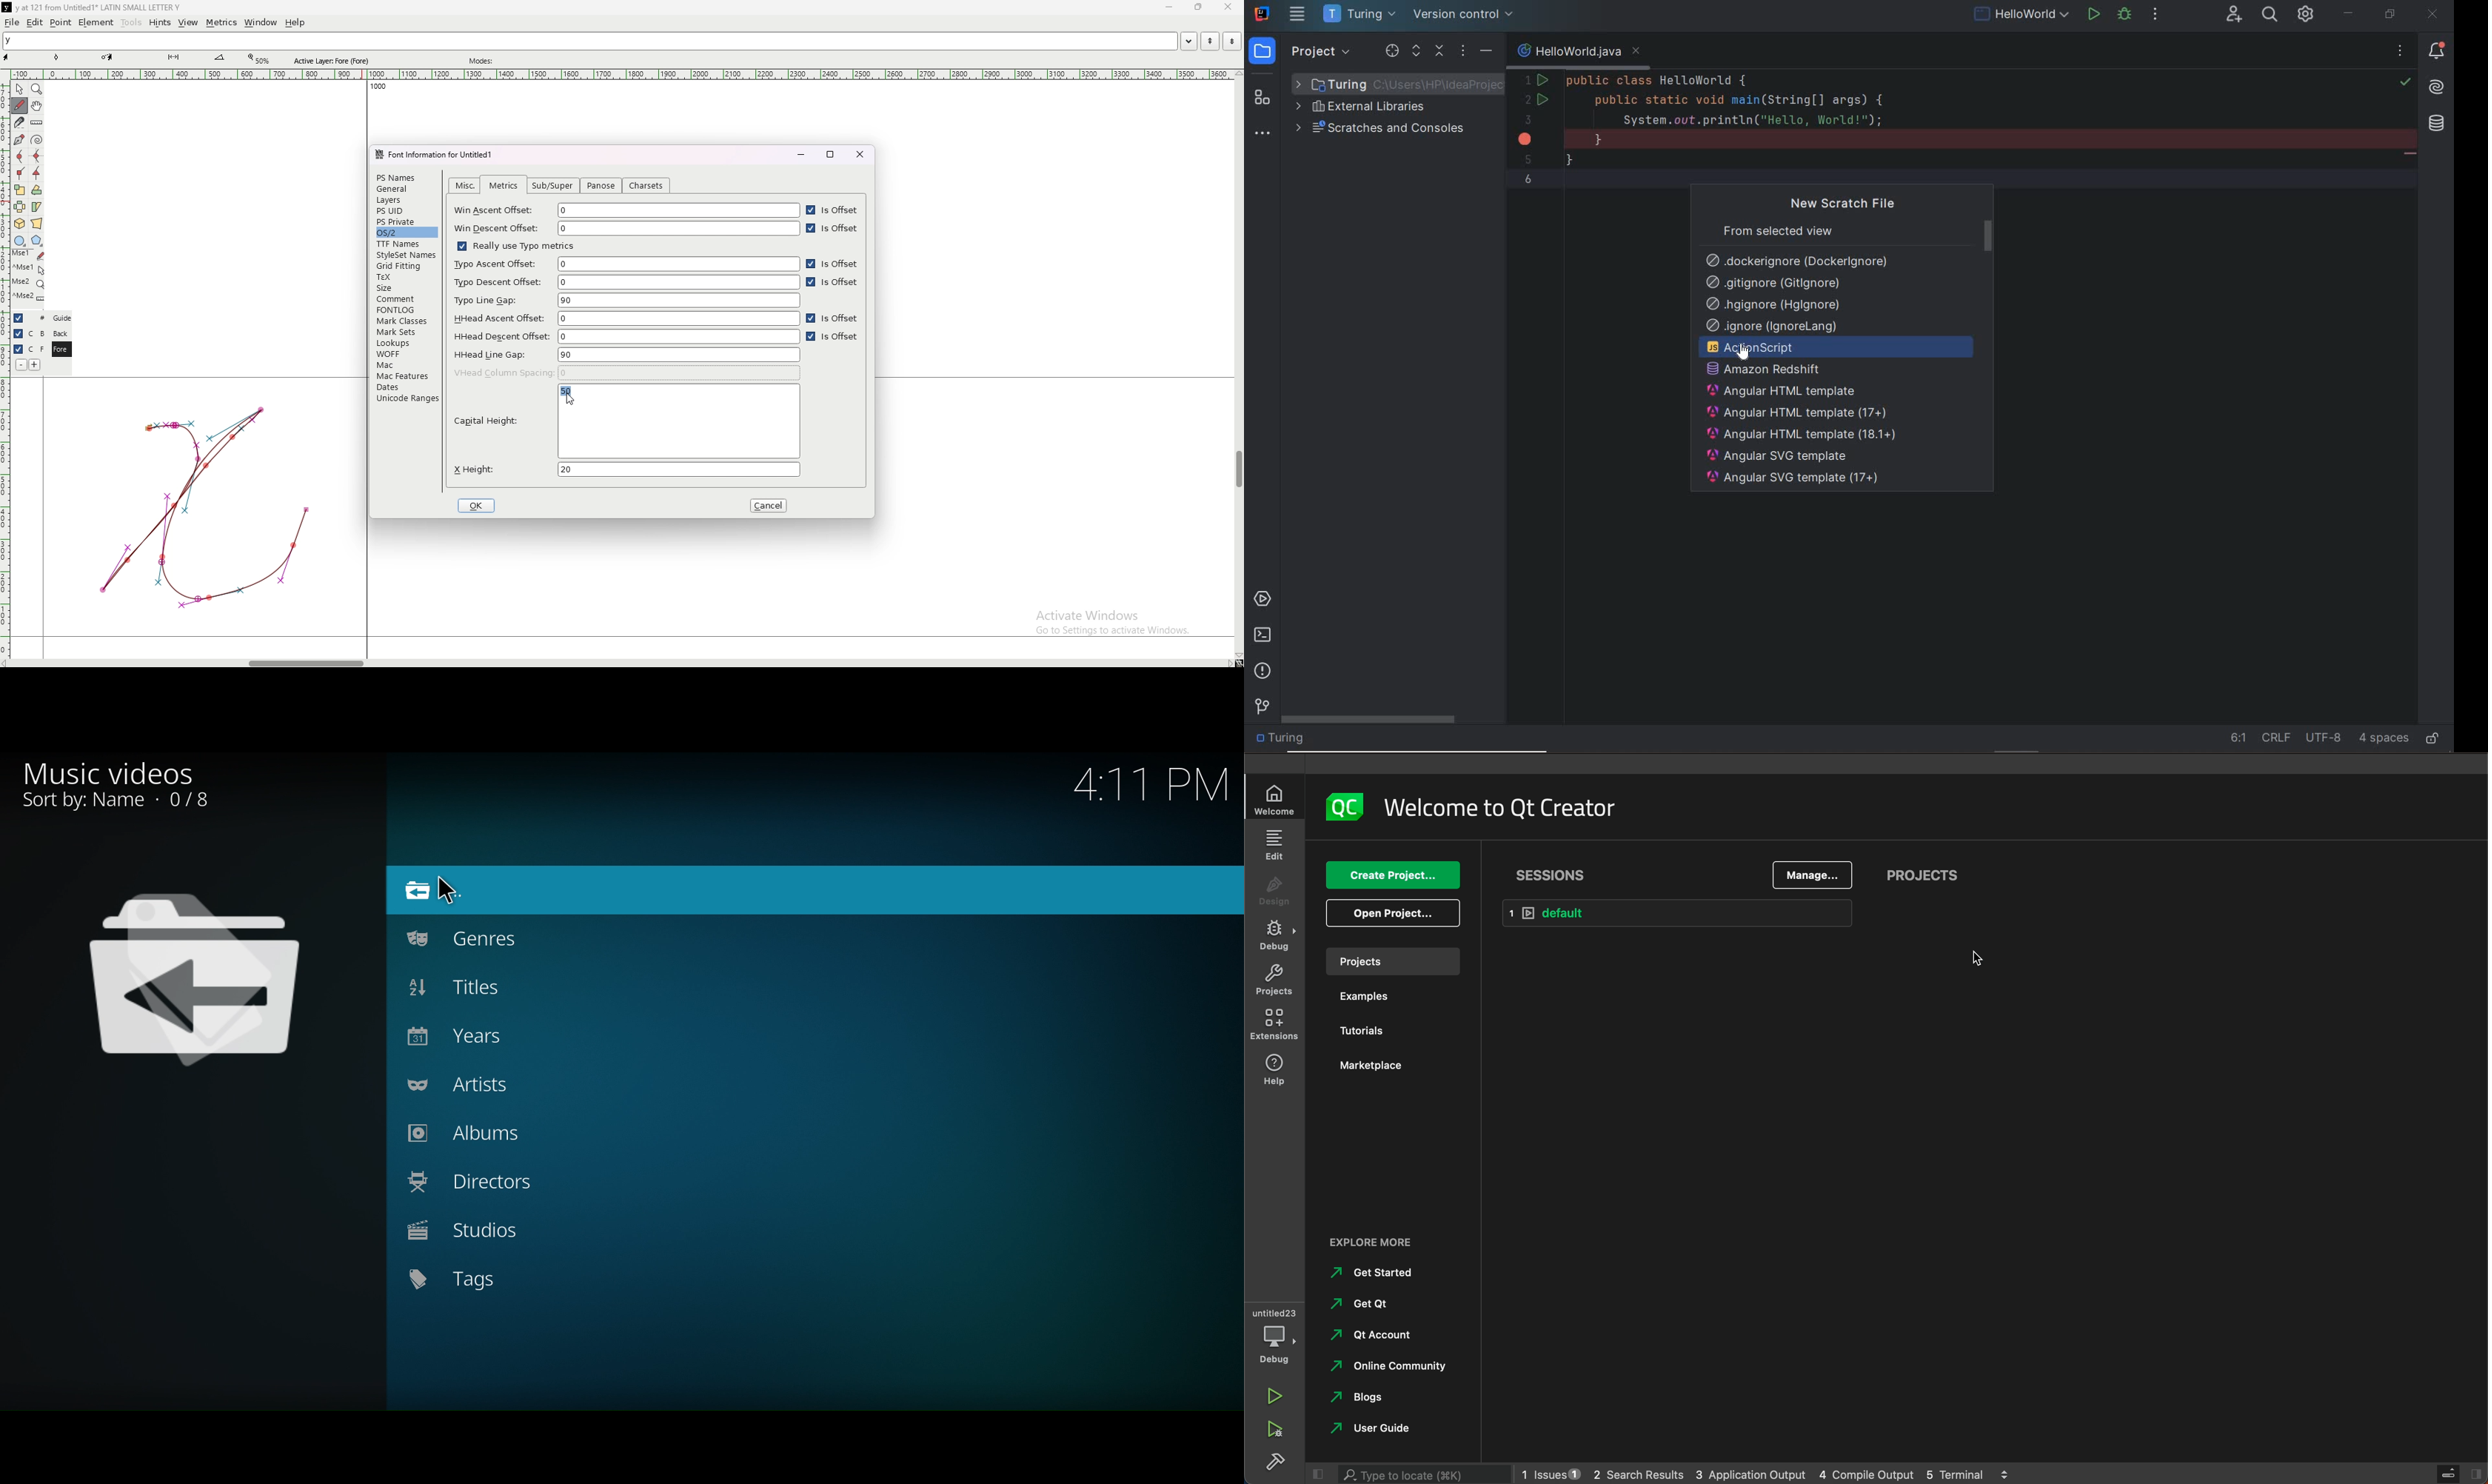  What do you see at coordinates (29, 268) in the screenshot?
I see `mse 1` at bounding box center [29, 268].